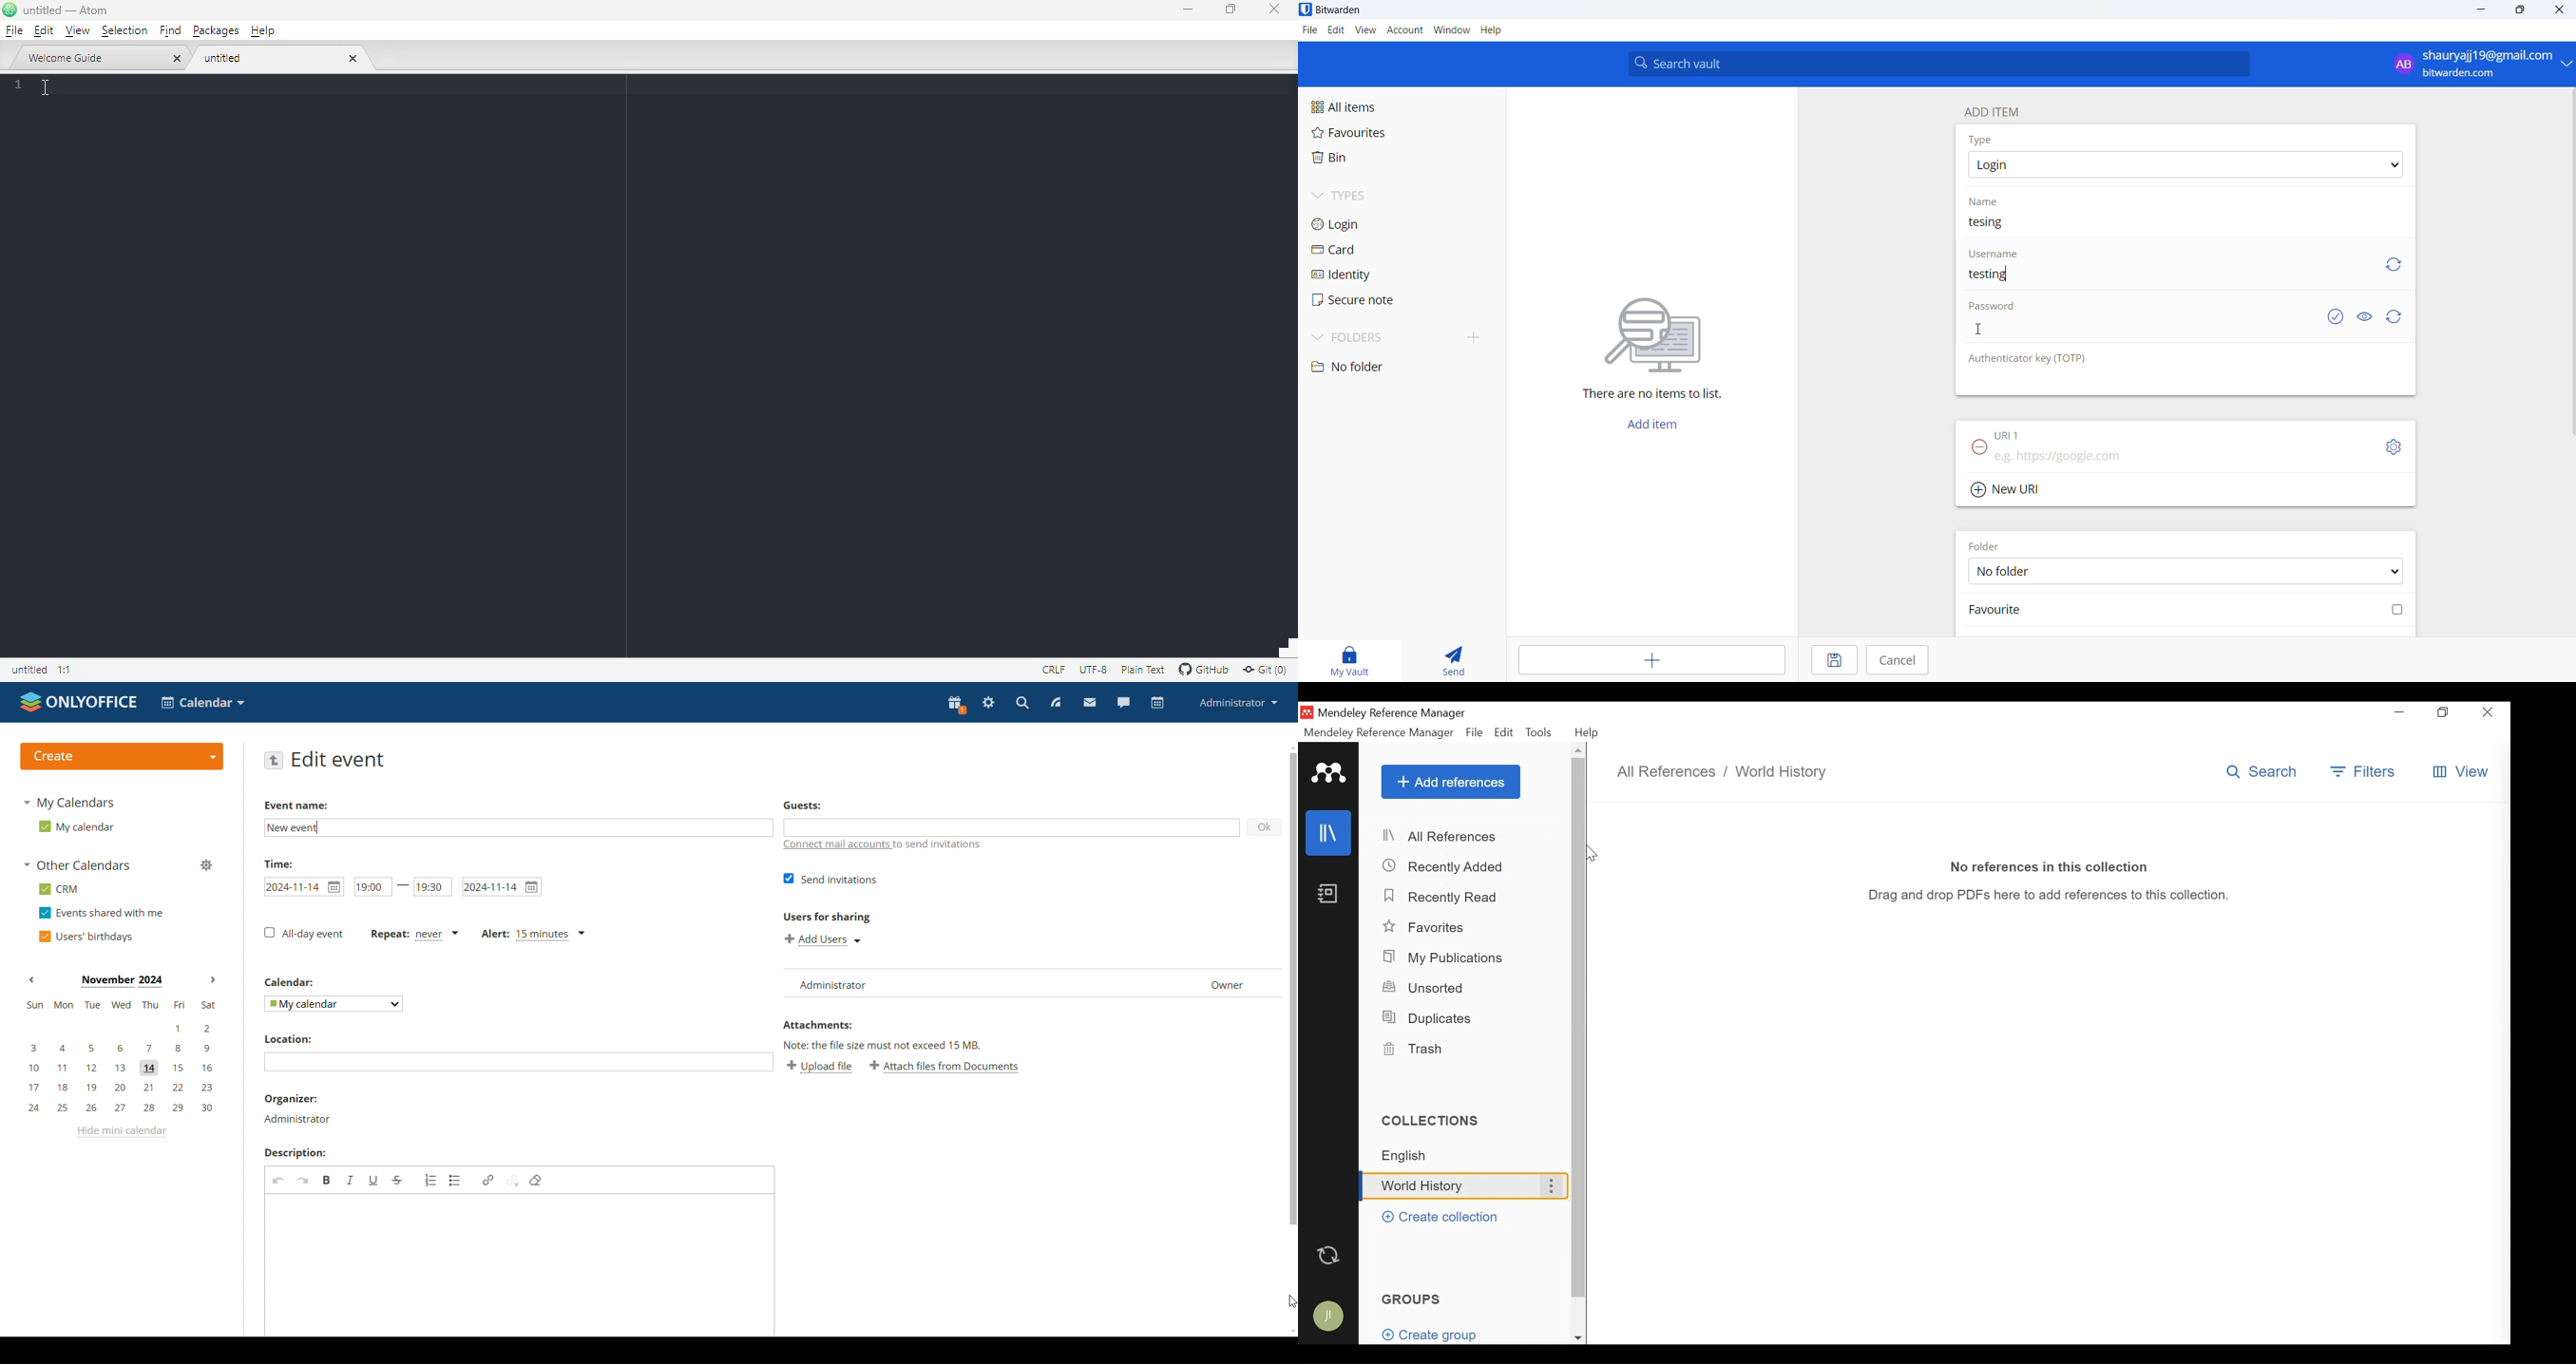  I want to click on current month, so click(122, 981).